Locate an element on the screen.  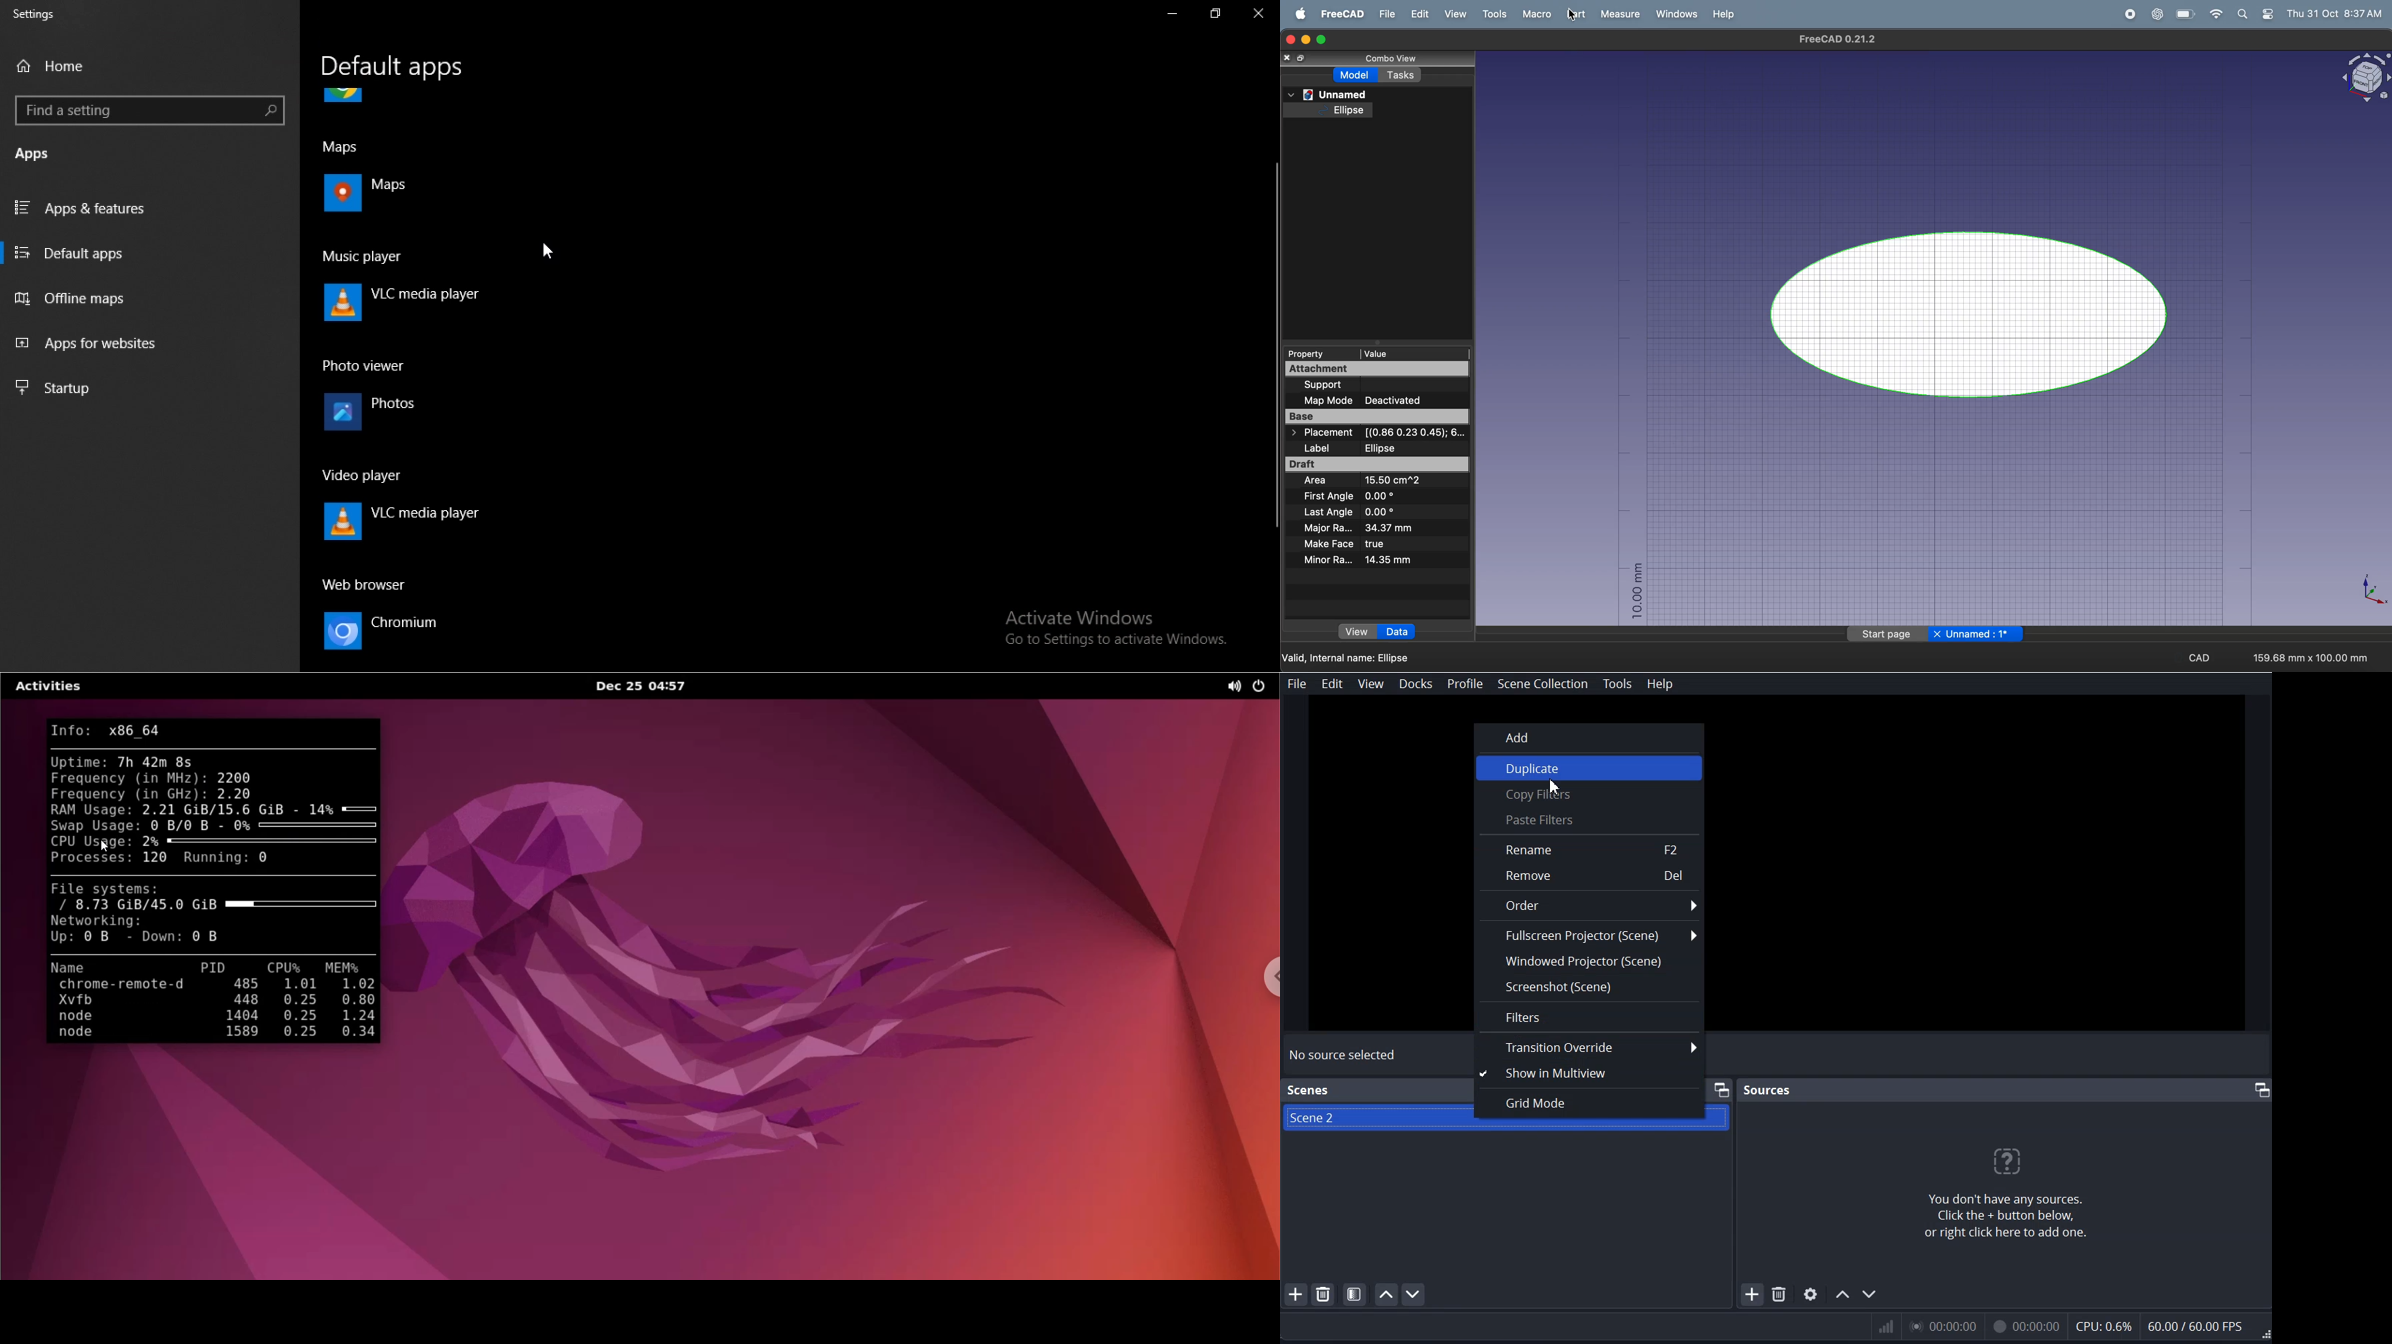
Grid Mode is located at coordinates (1590, 1103).